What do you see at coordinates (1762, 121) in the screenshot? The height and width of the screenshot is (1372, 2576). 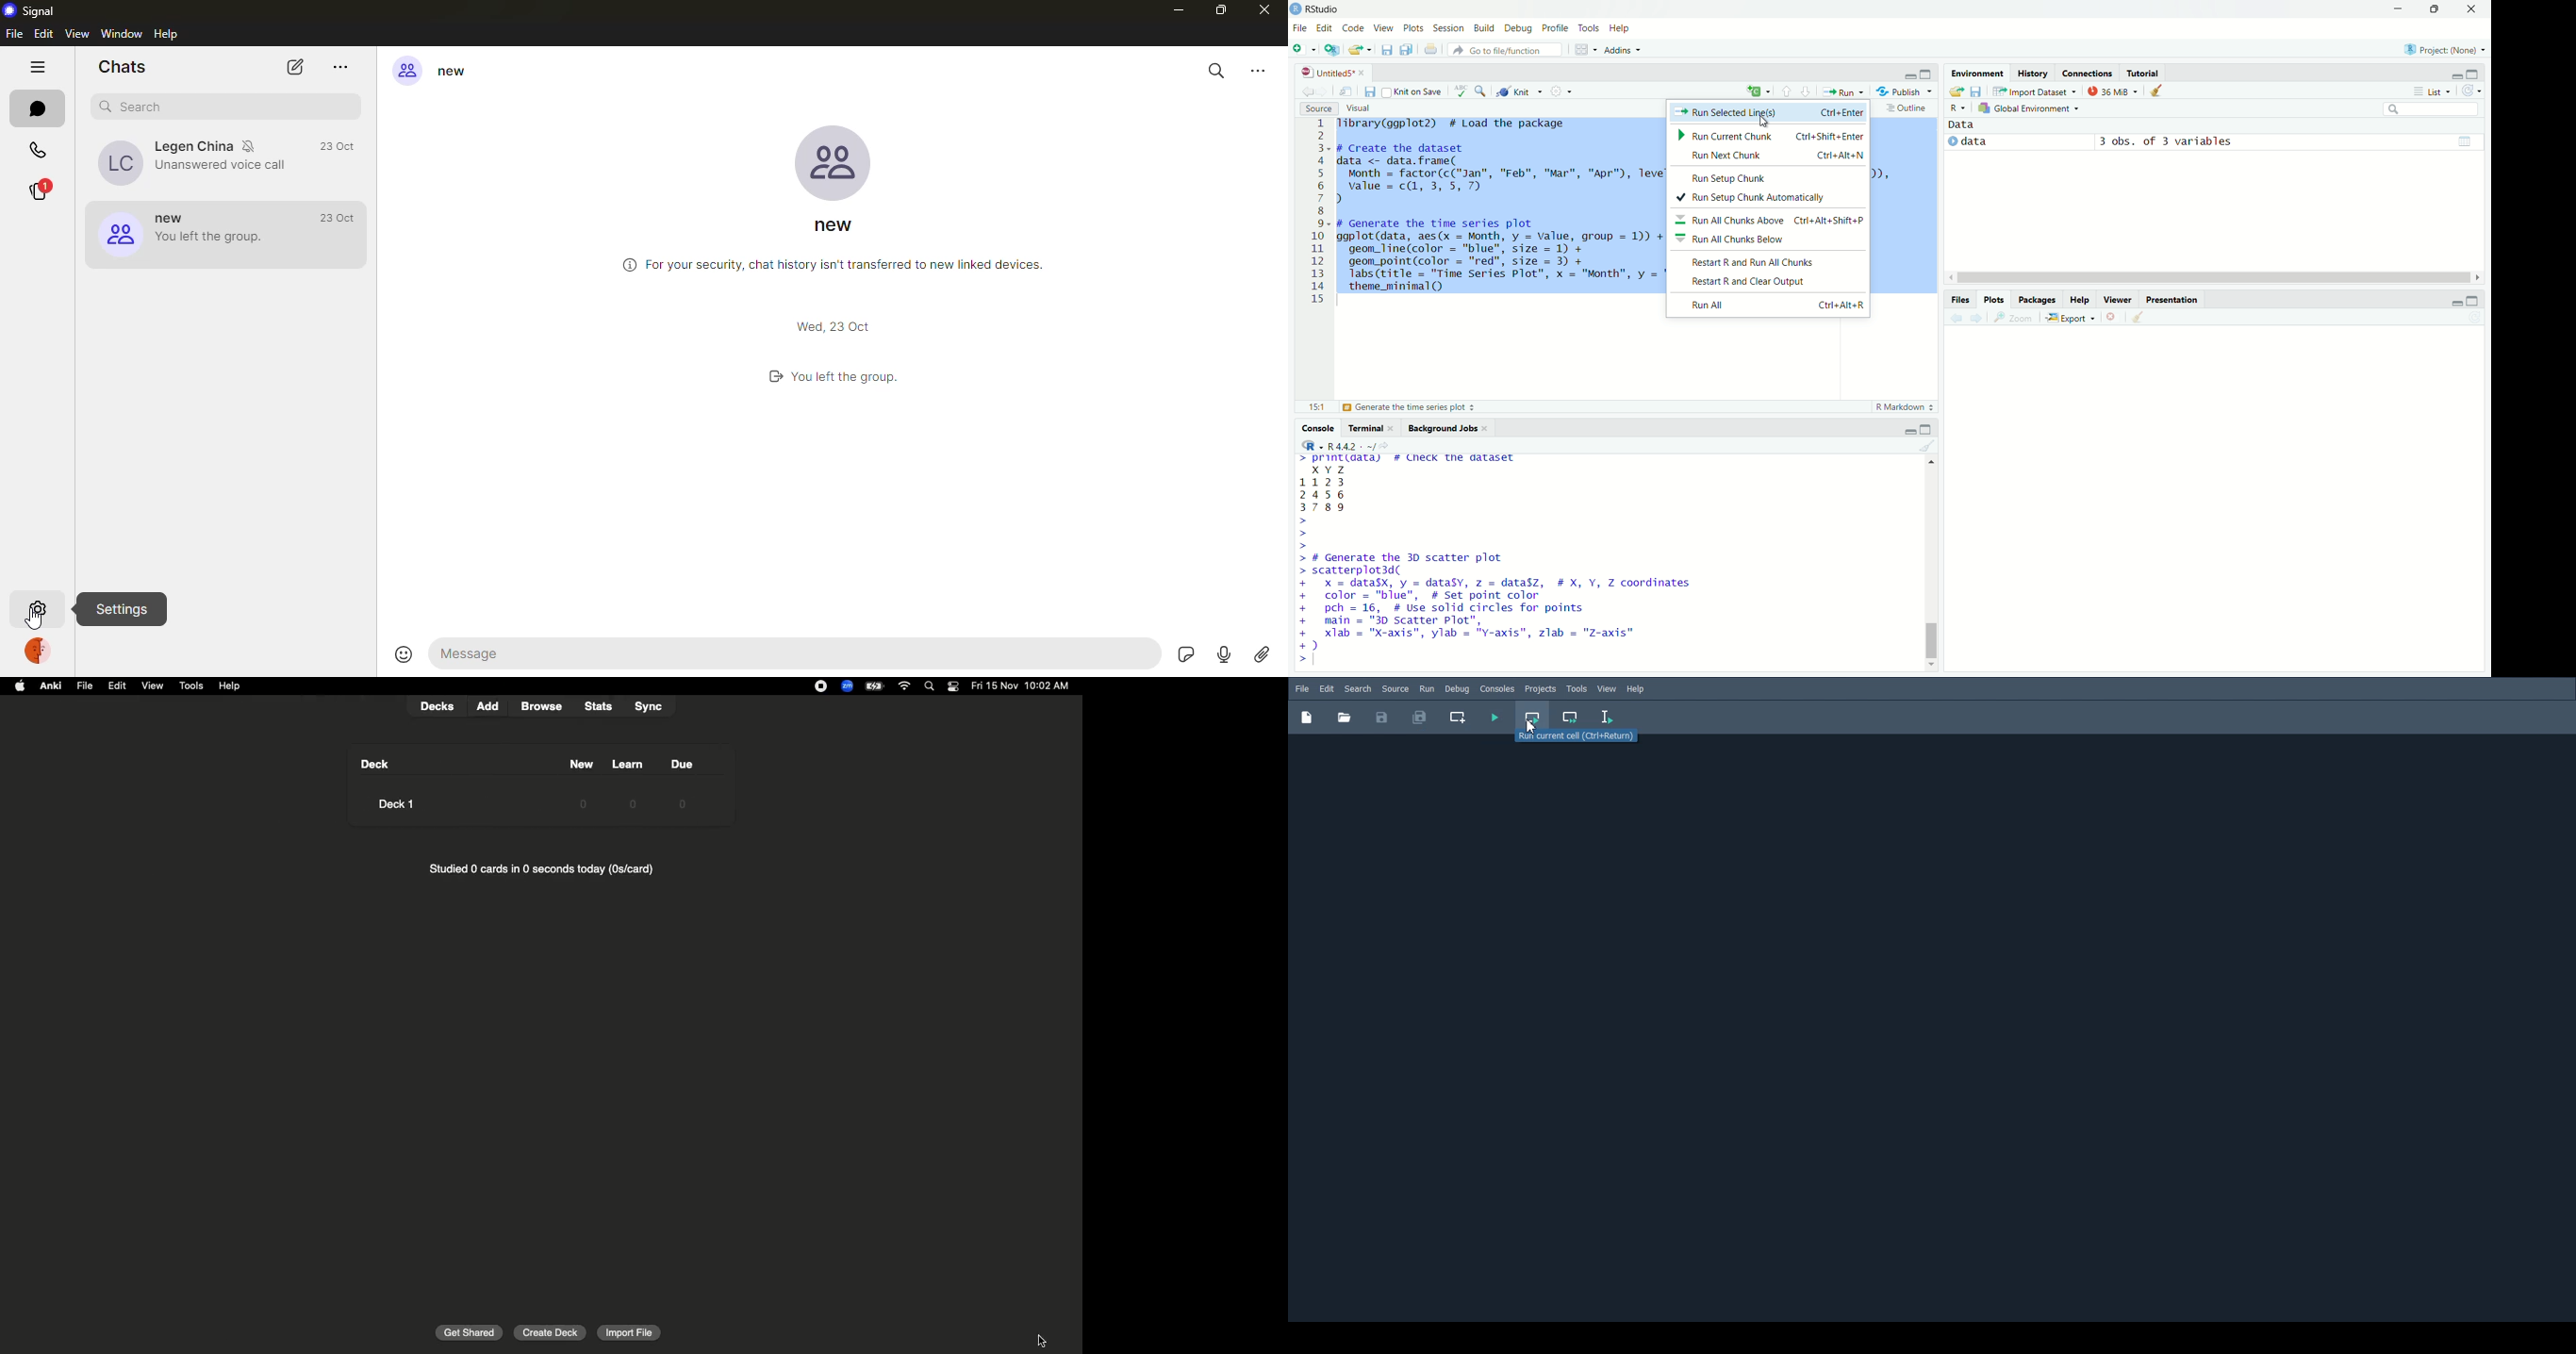 I see `cursor` at bounding box center [1762, 121].